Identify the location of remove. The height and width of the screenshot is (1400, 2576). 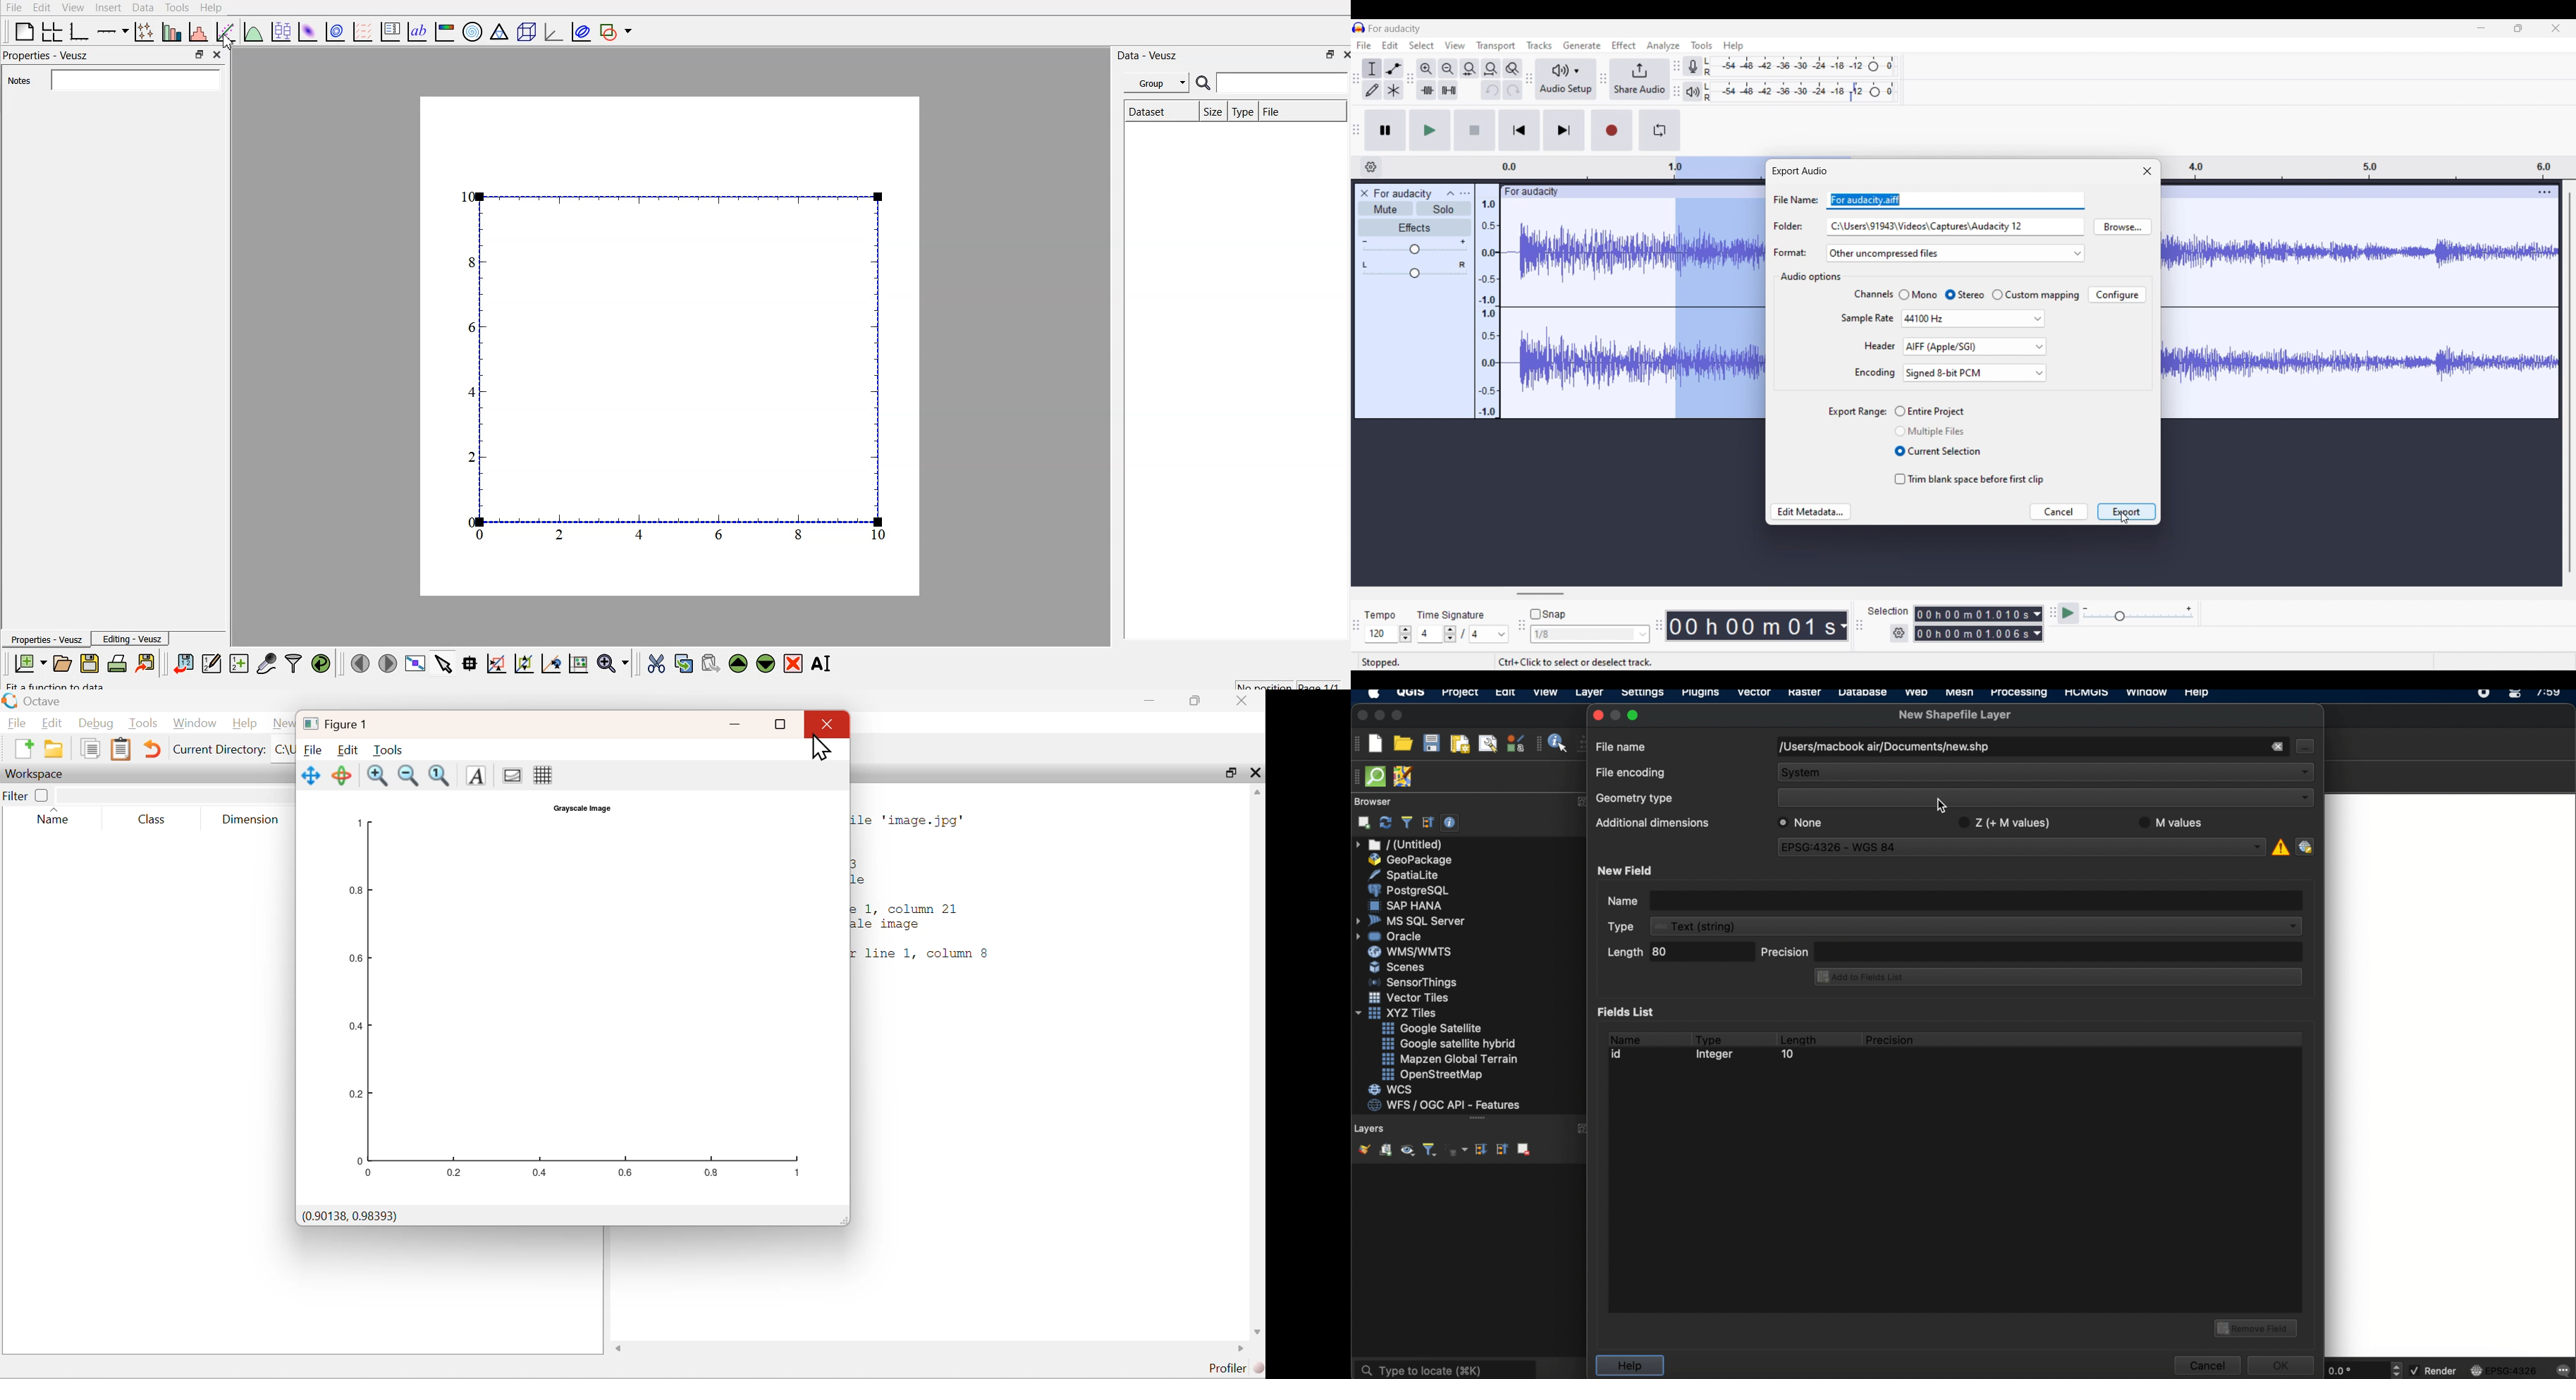
(2276, 747).